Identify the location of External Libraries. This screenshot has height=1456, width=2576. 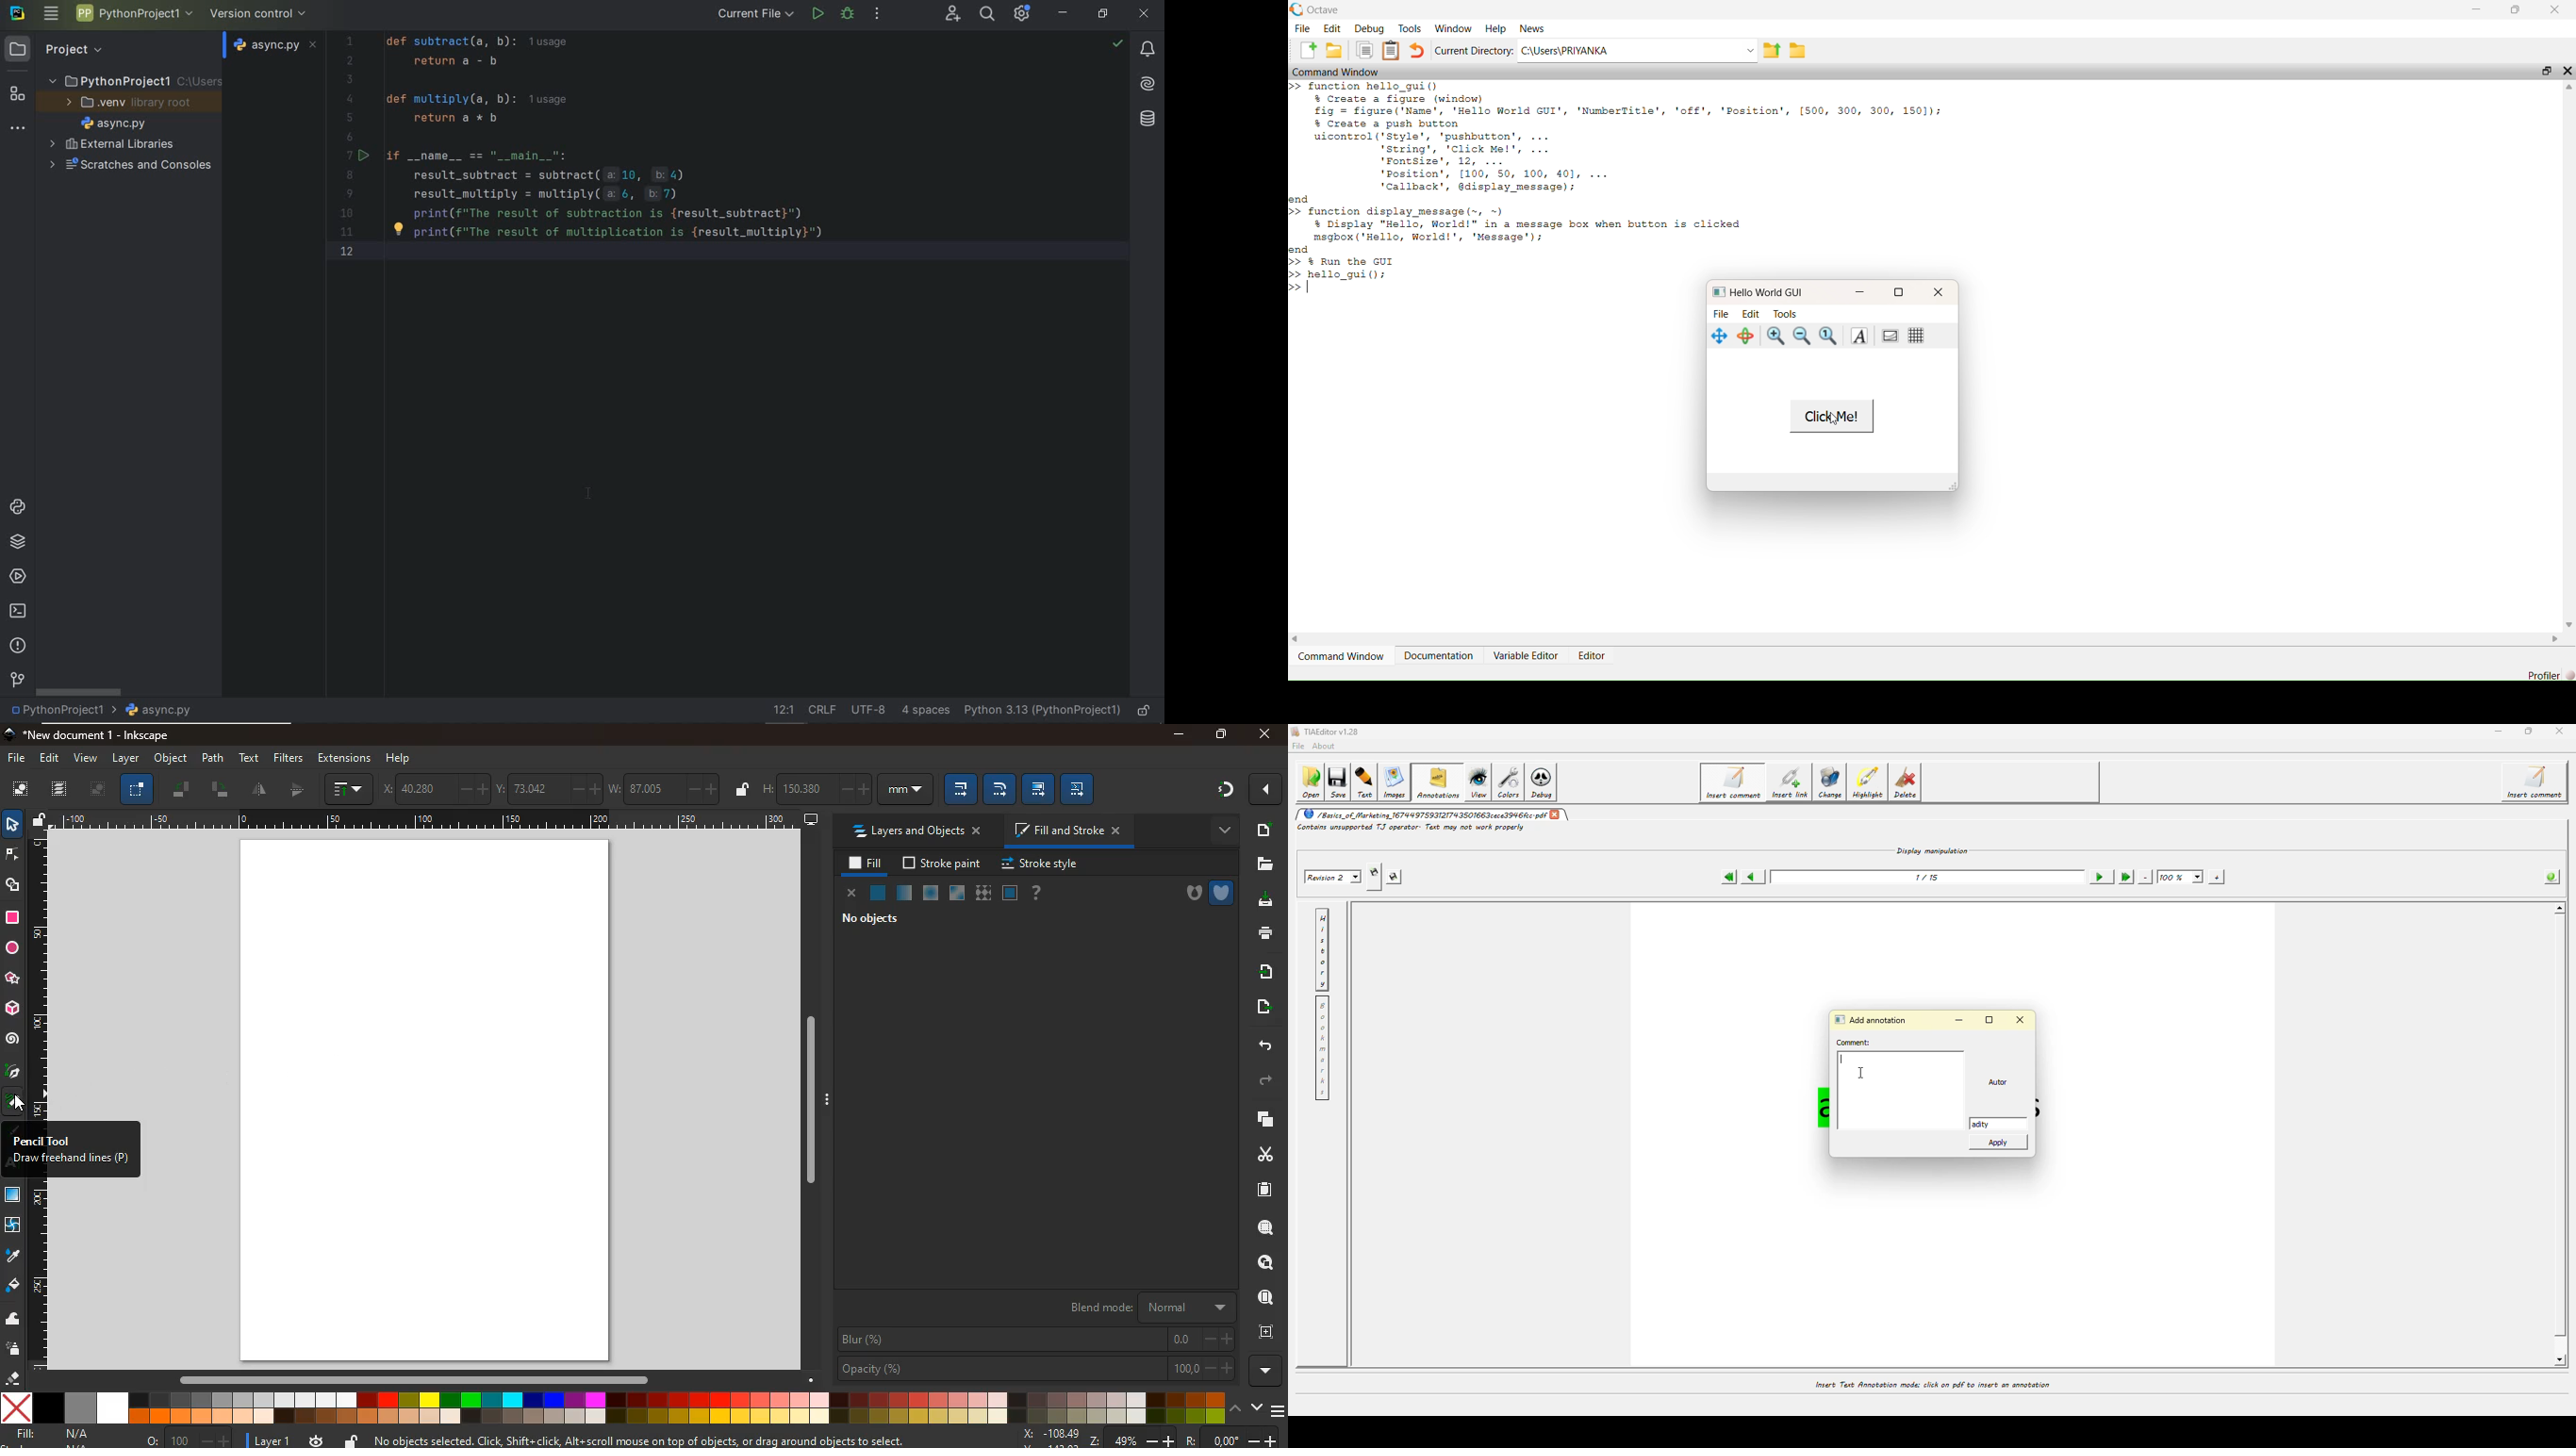
(112, 144).